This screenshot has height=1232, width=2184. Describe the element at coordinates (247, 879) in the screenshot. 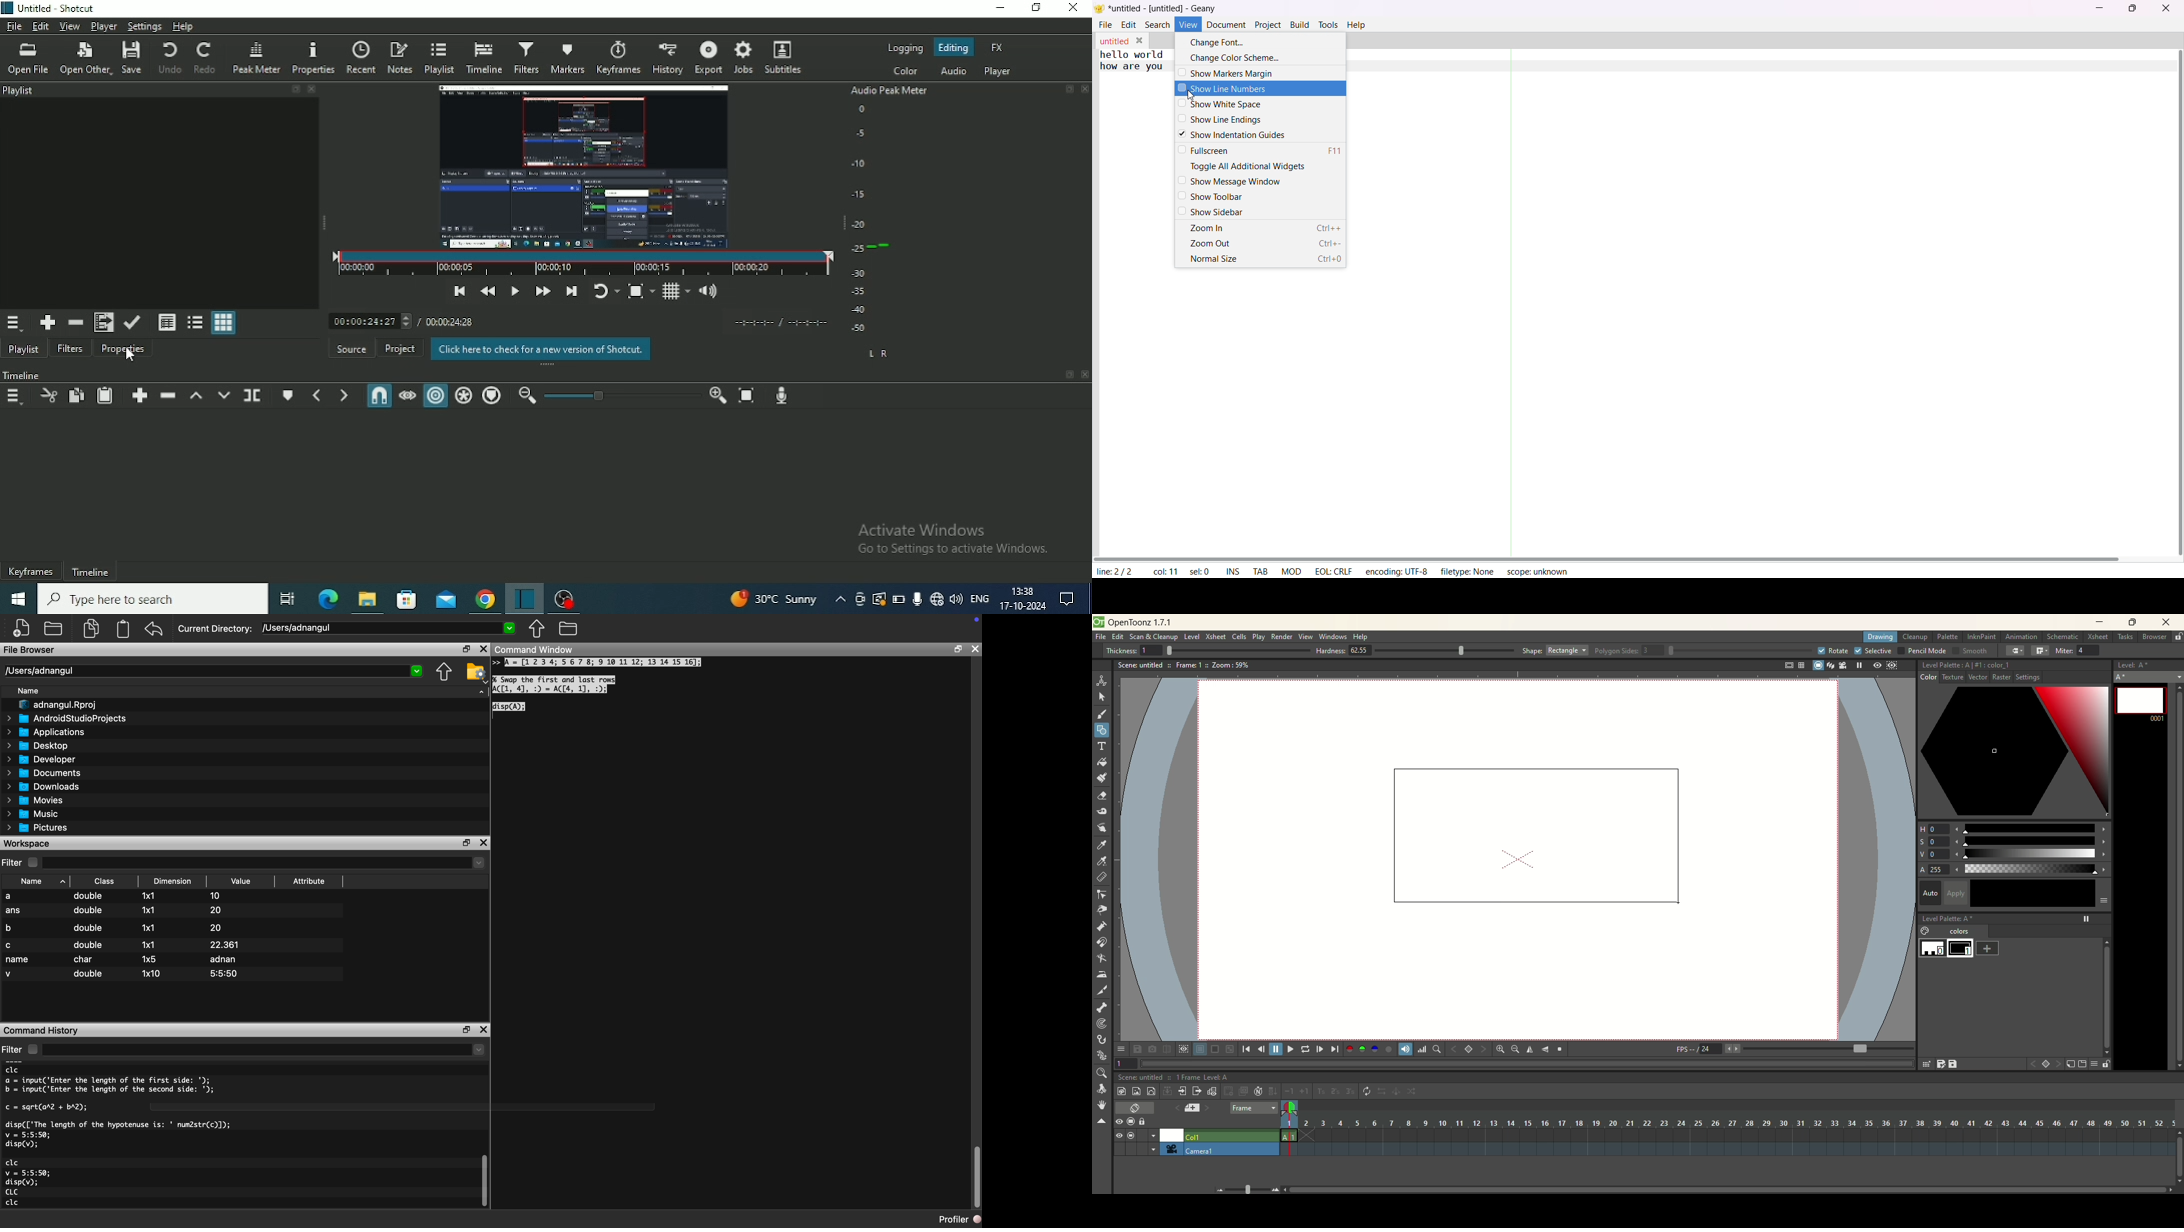

I see `Video` at that location.